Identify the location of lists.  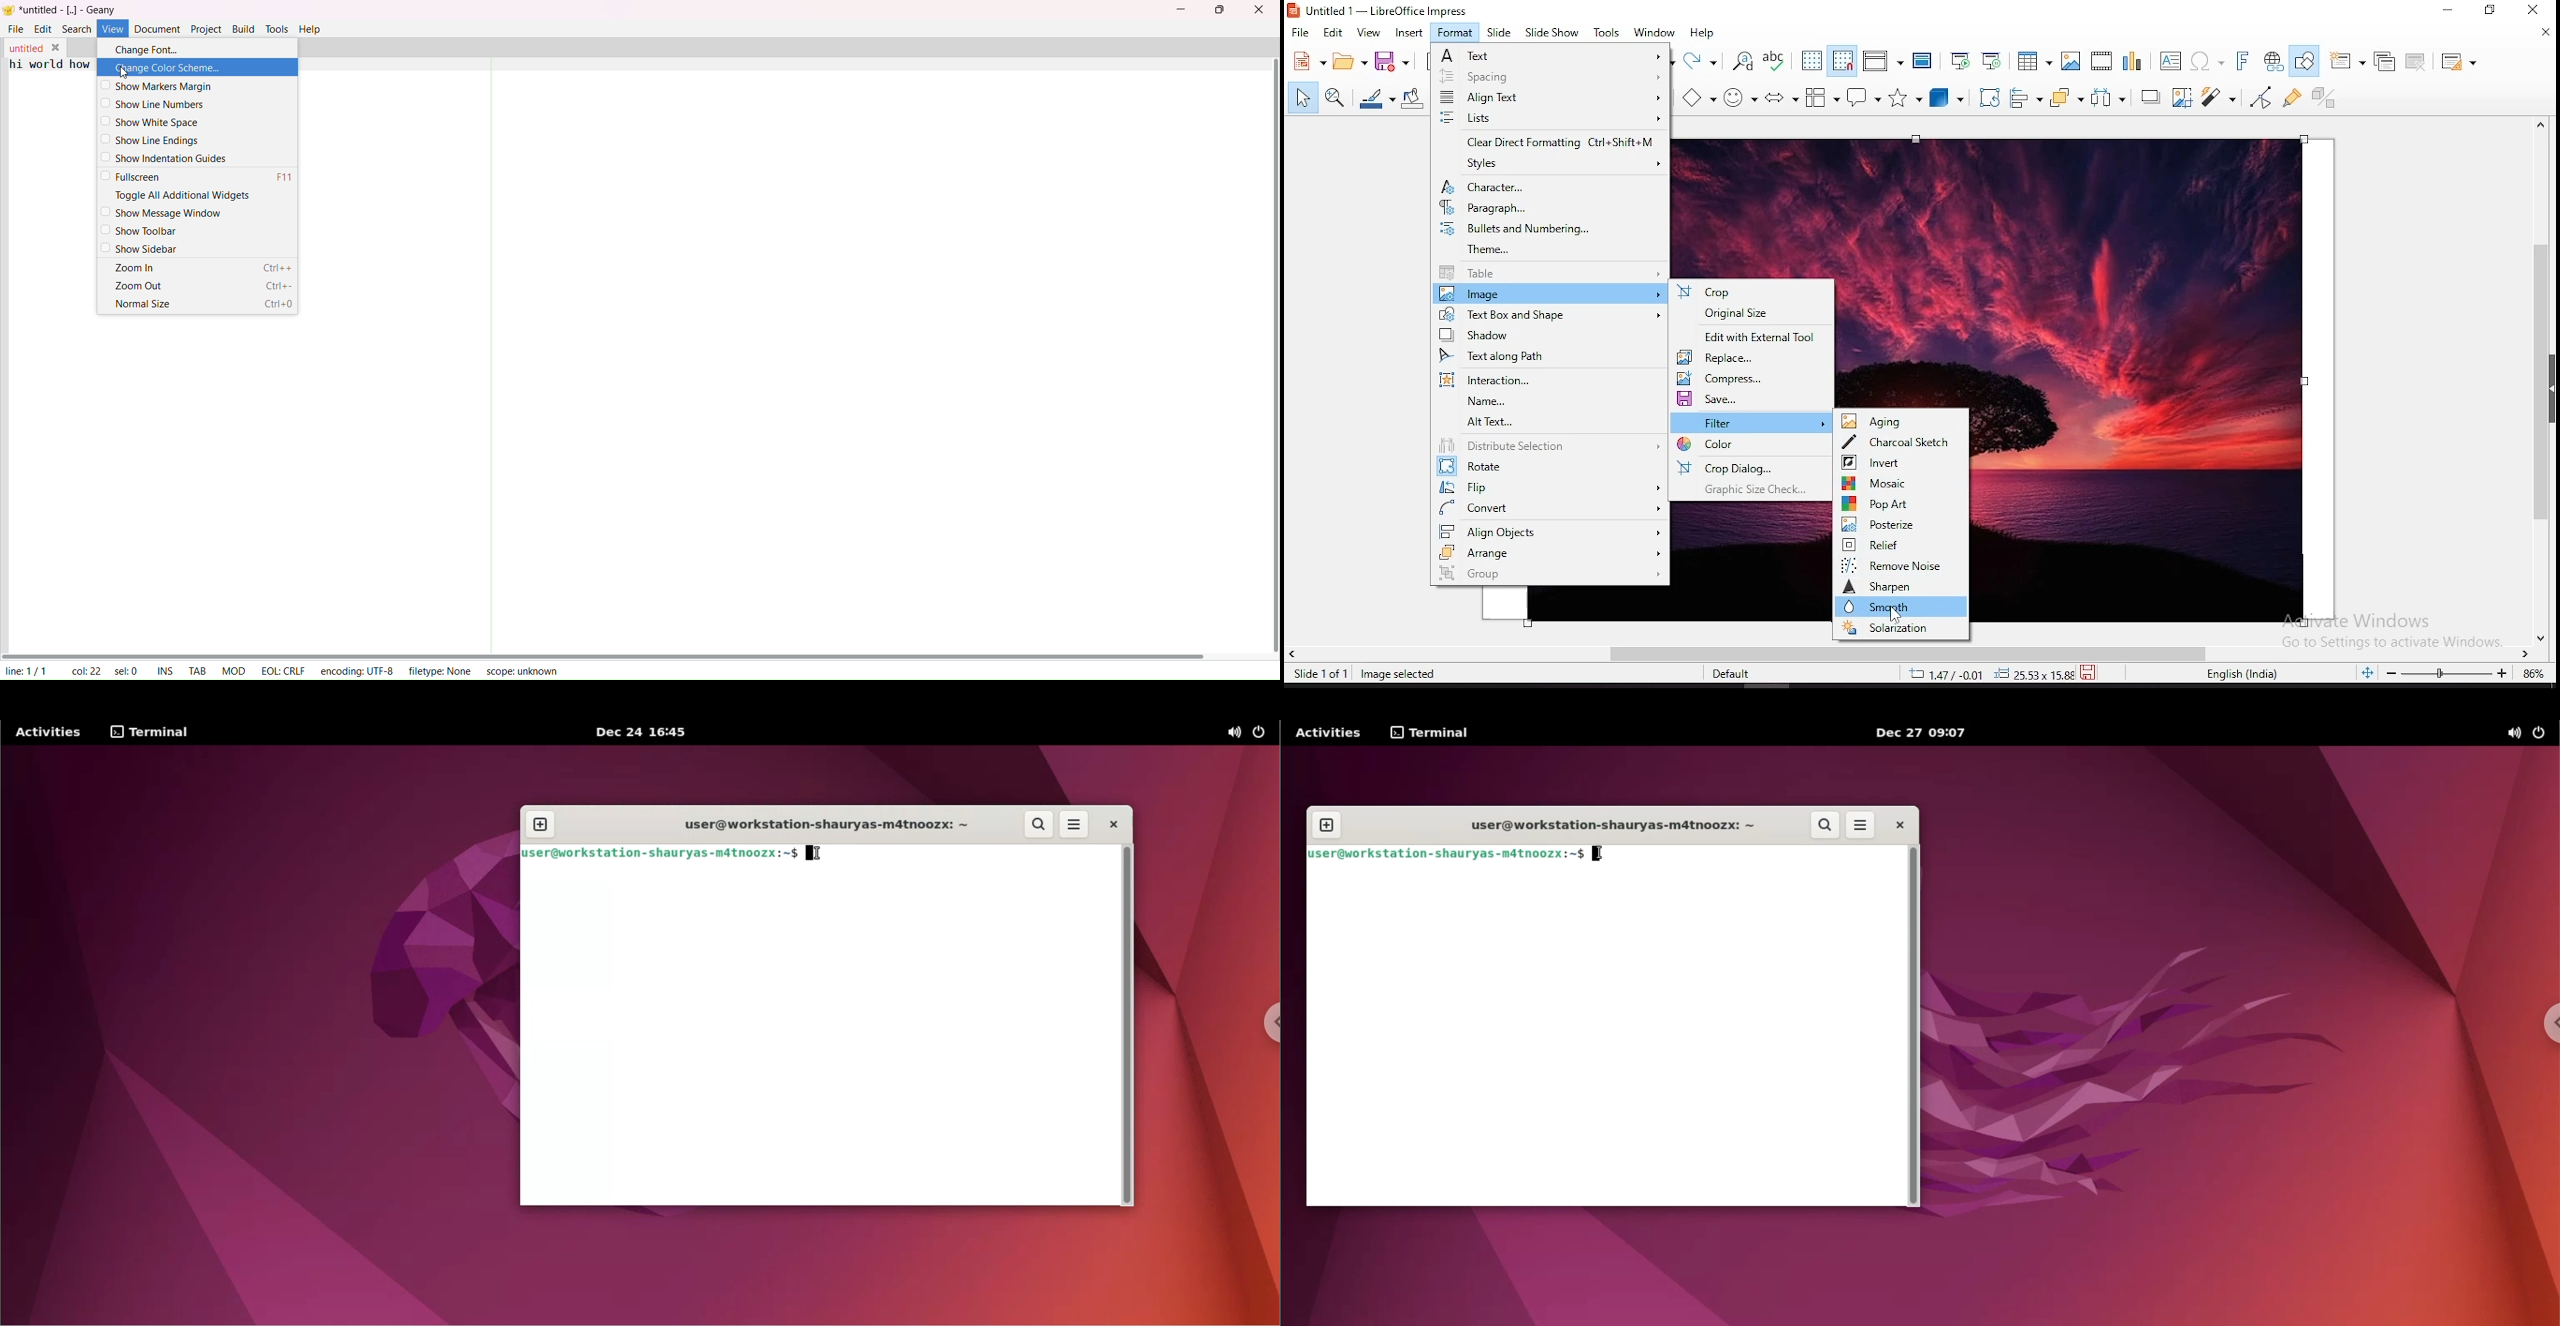
(1548, 119).